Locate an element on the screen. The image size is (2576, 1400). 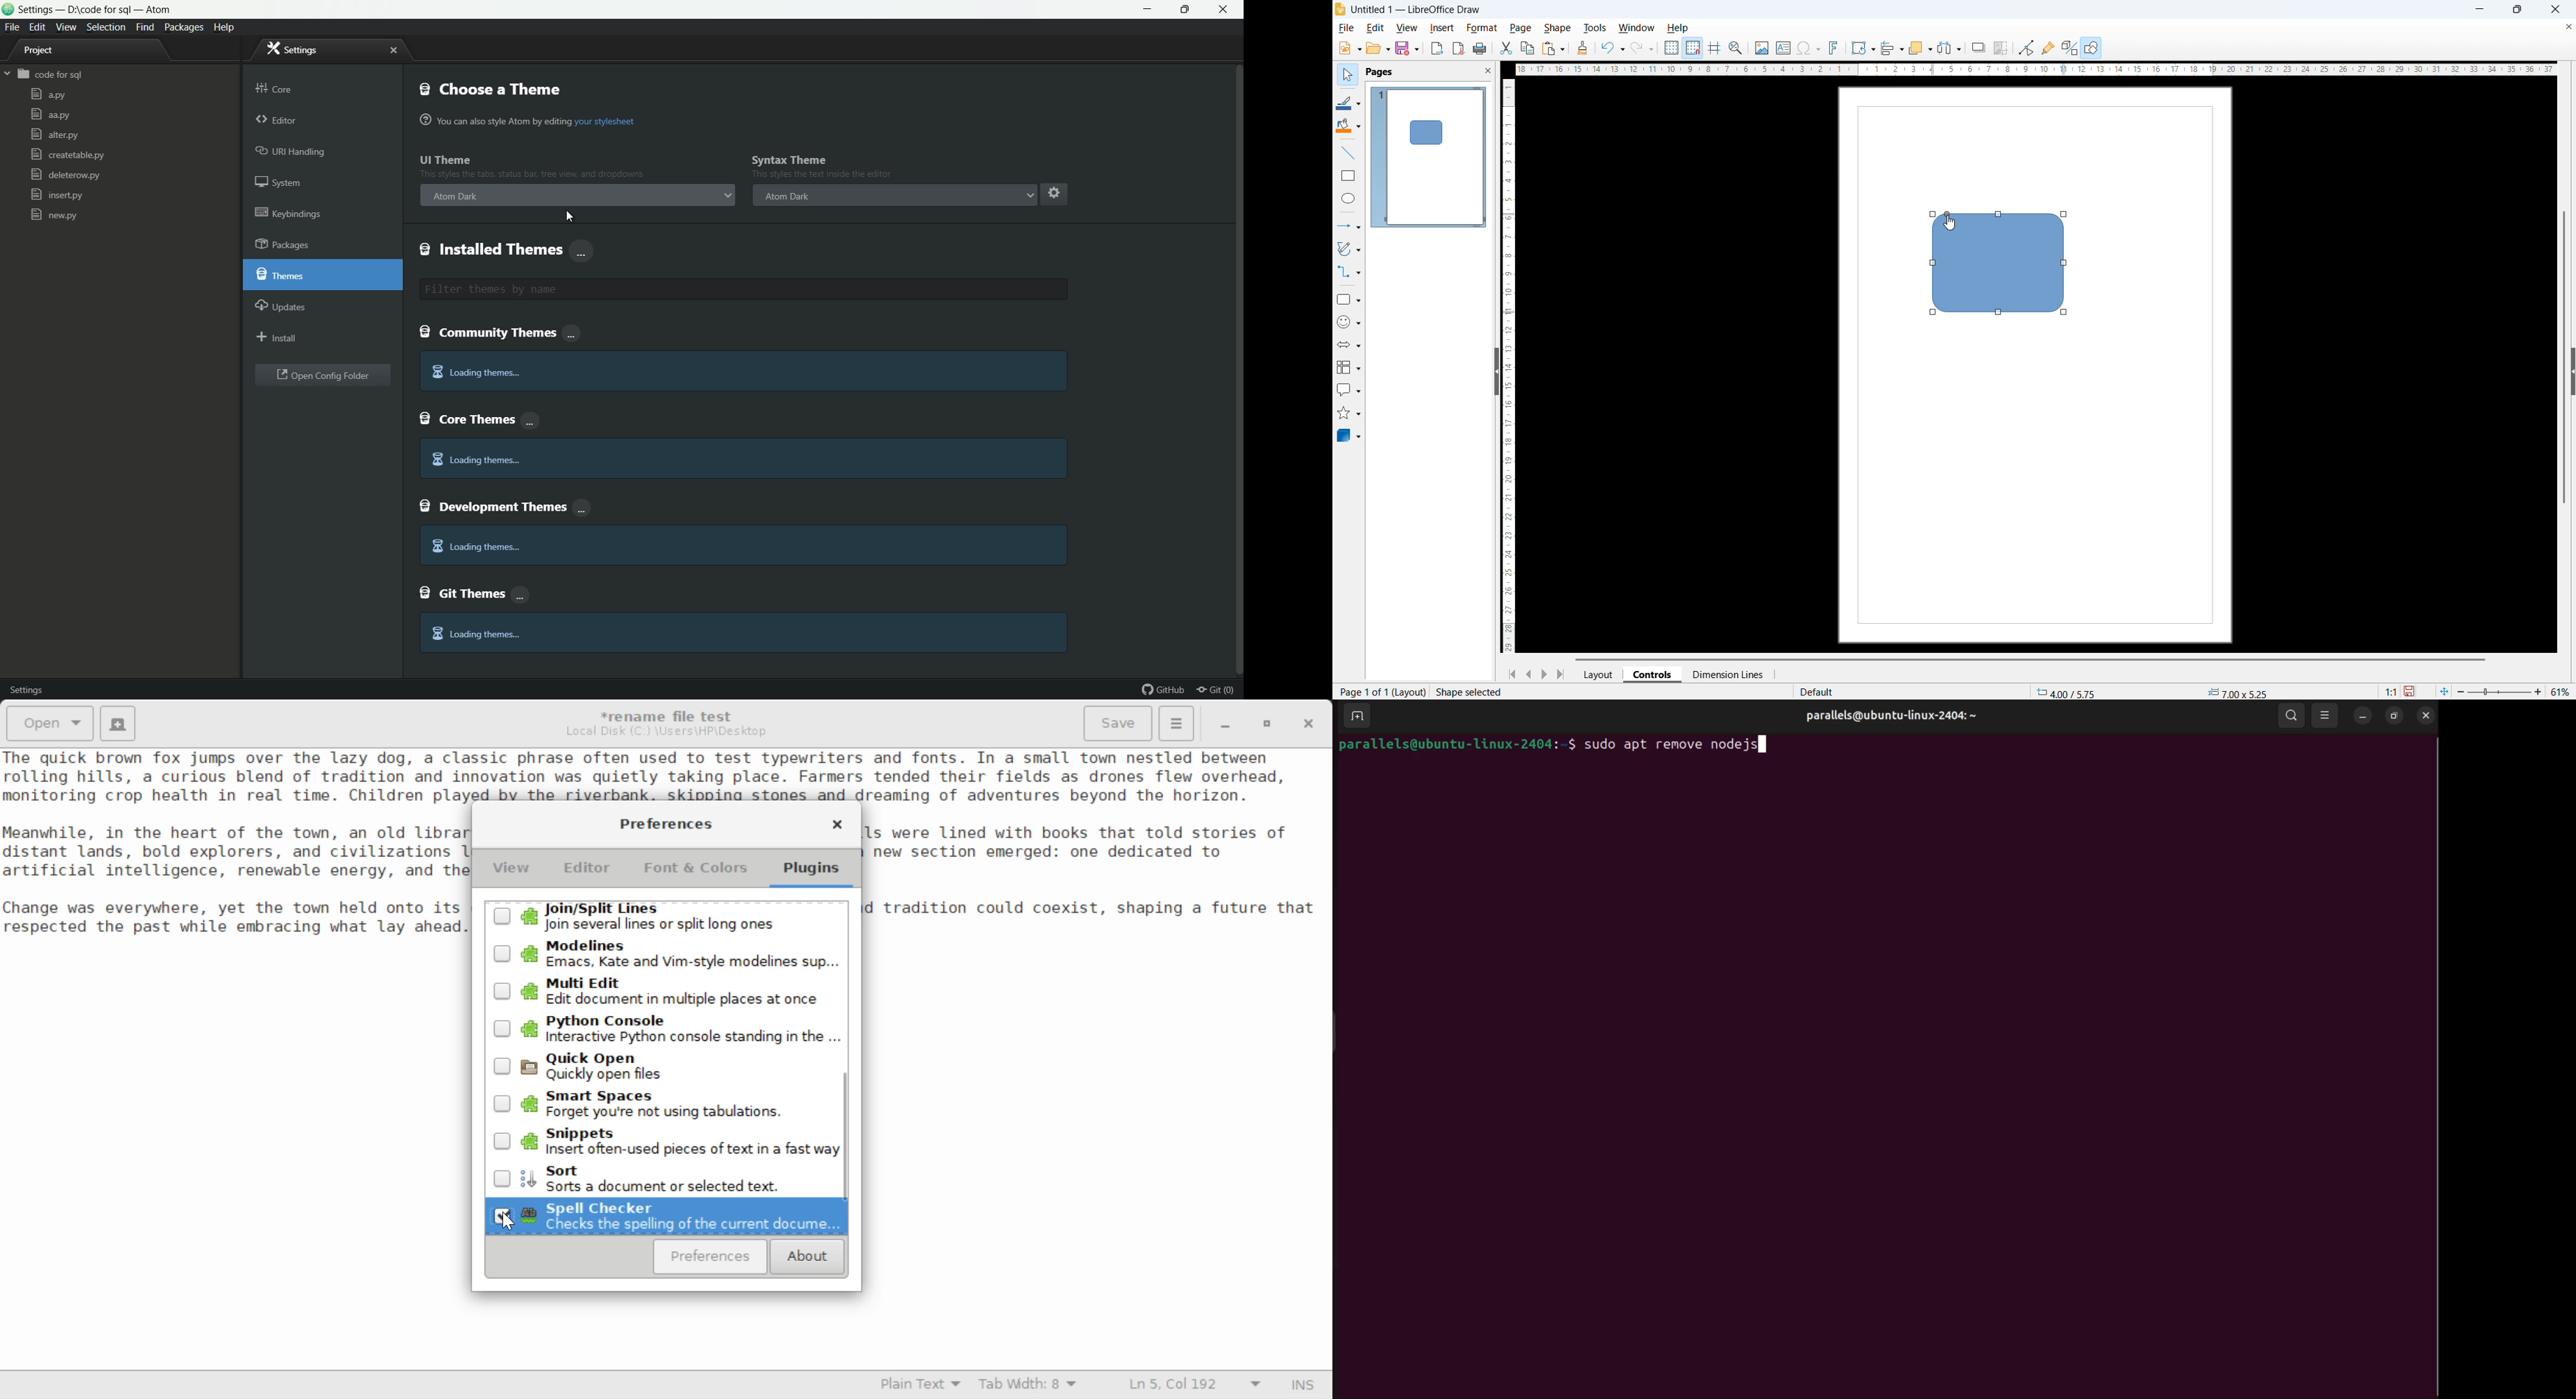
Horizontal scroll bar  is located at coordinates (2031, 659).